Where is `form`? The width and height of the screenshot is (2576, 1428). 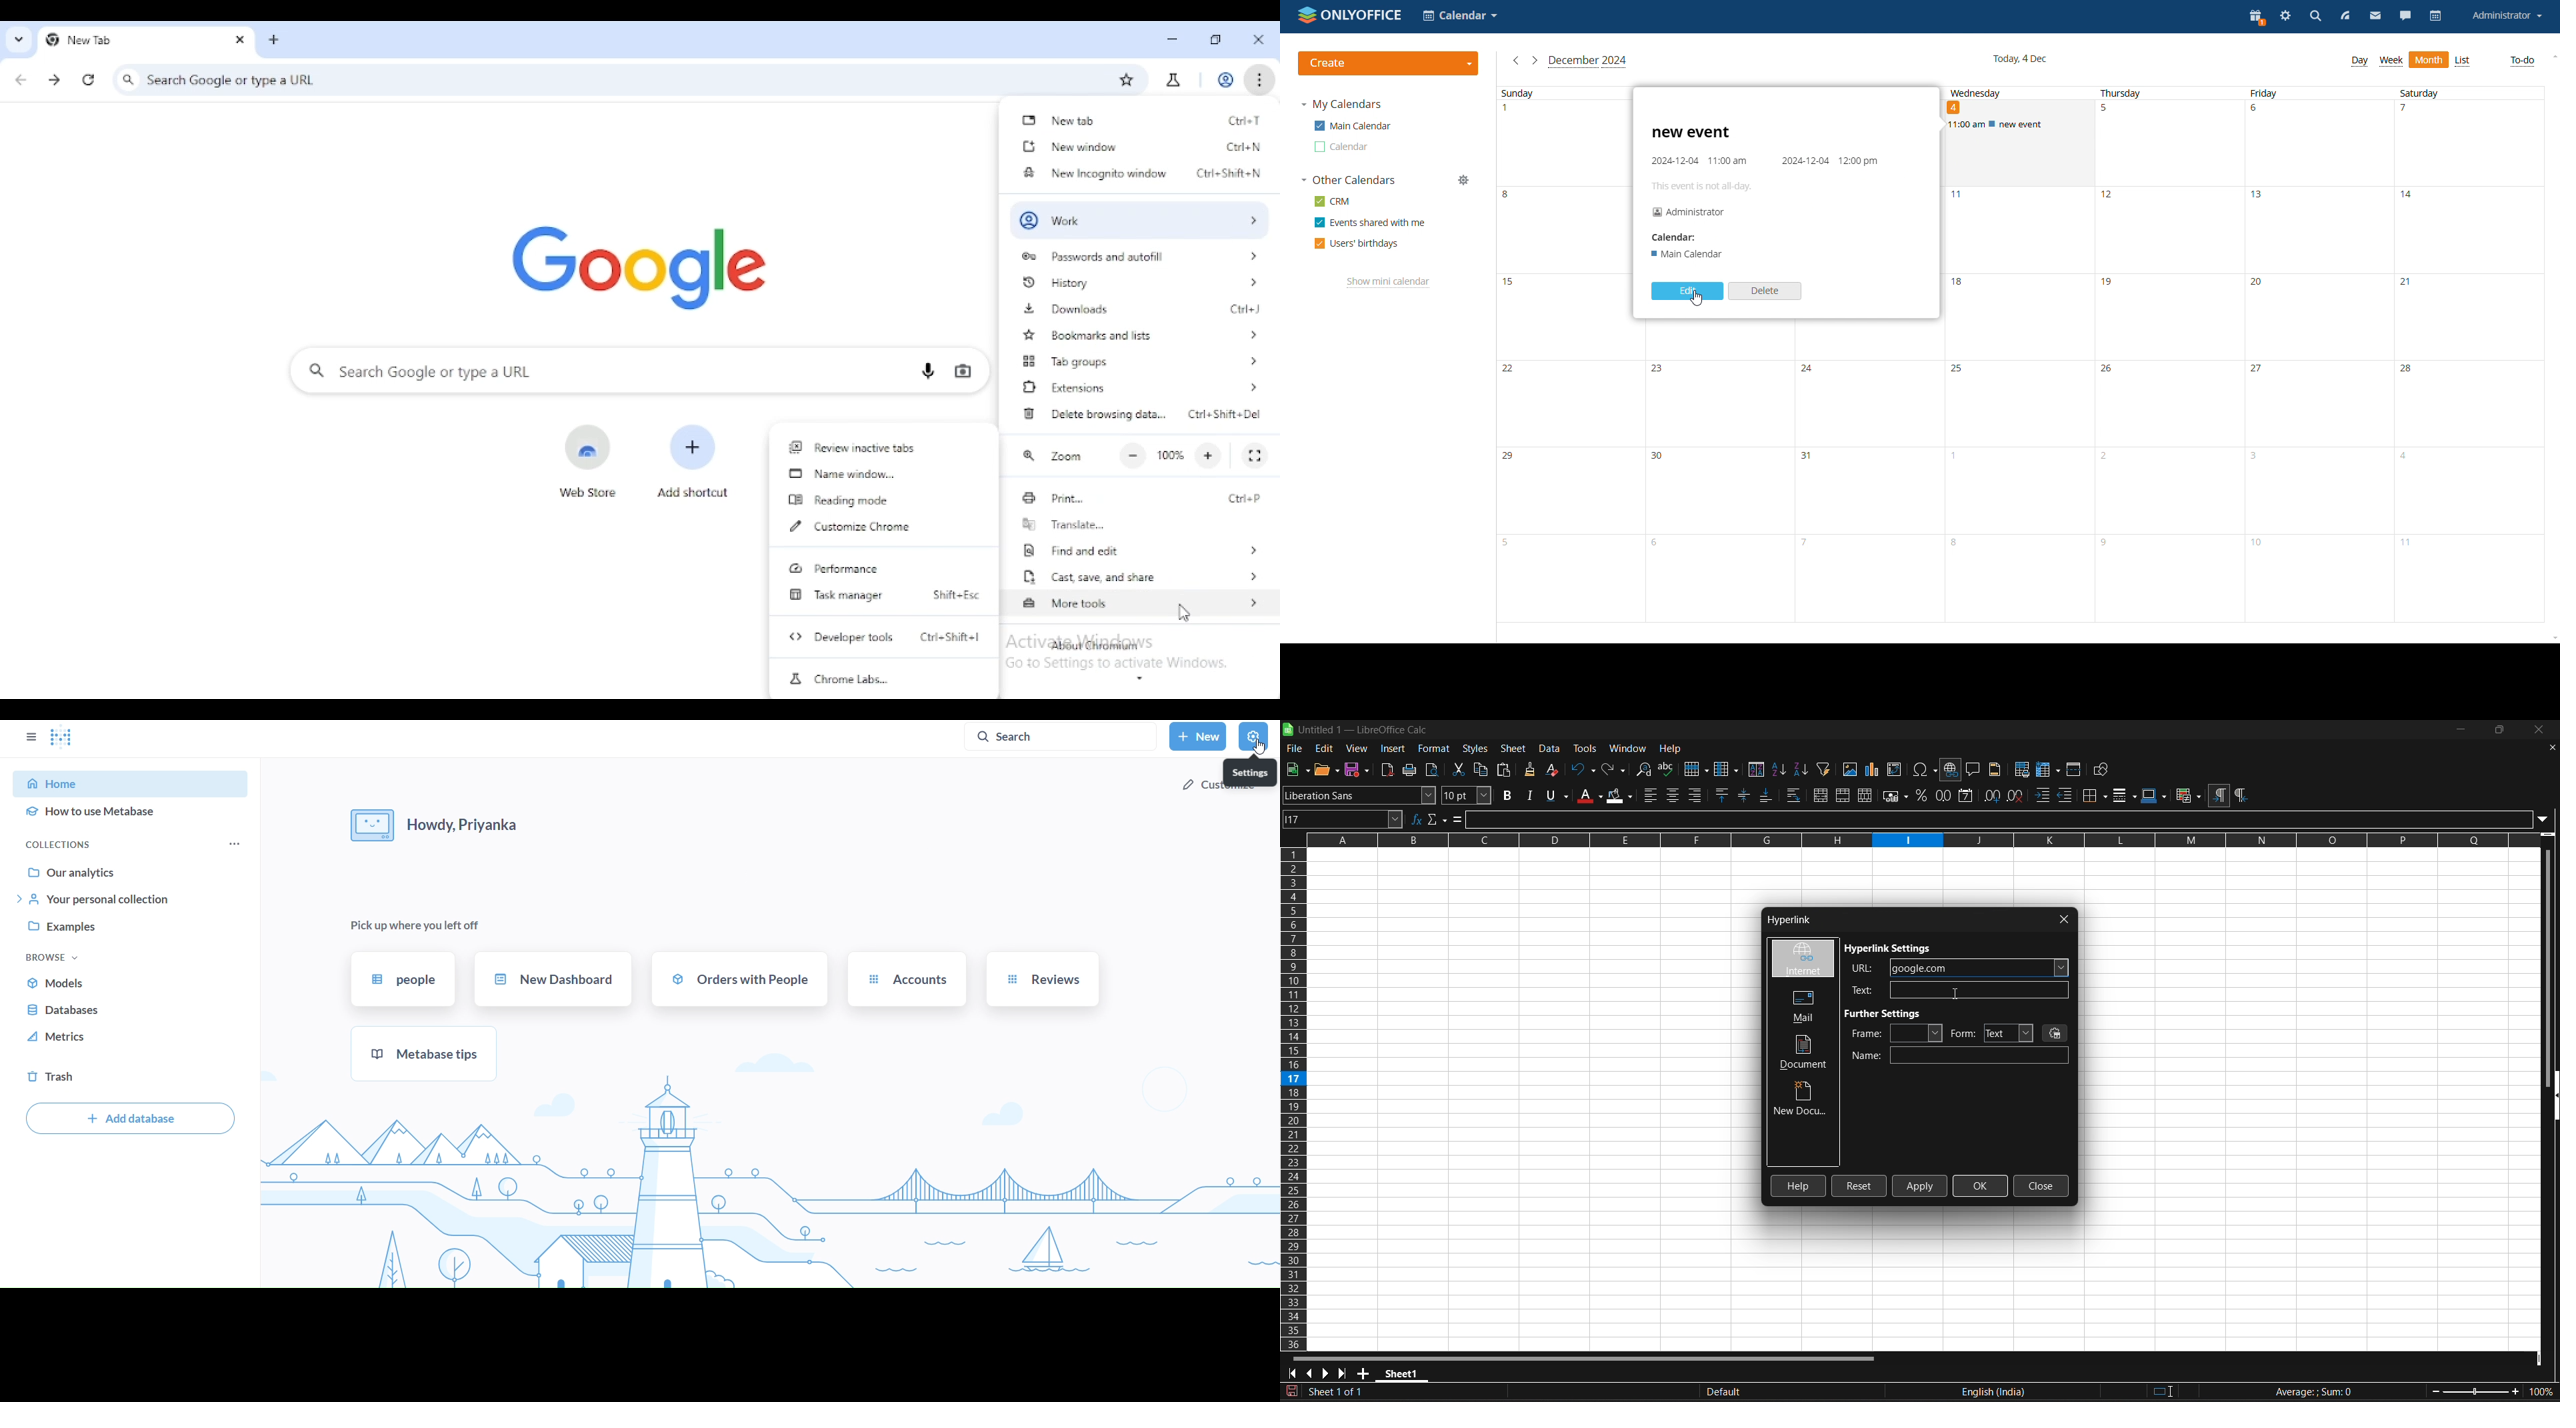
form is located at coordinates (1991, 1033).